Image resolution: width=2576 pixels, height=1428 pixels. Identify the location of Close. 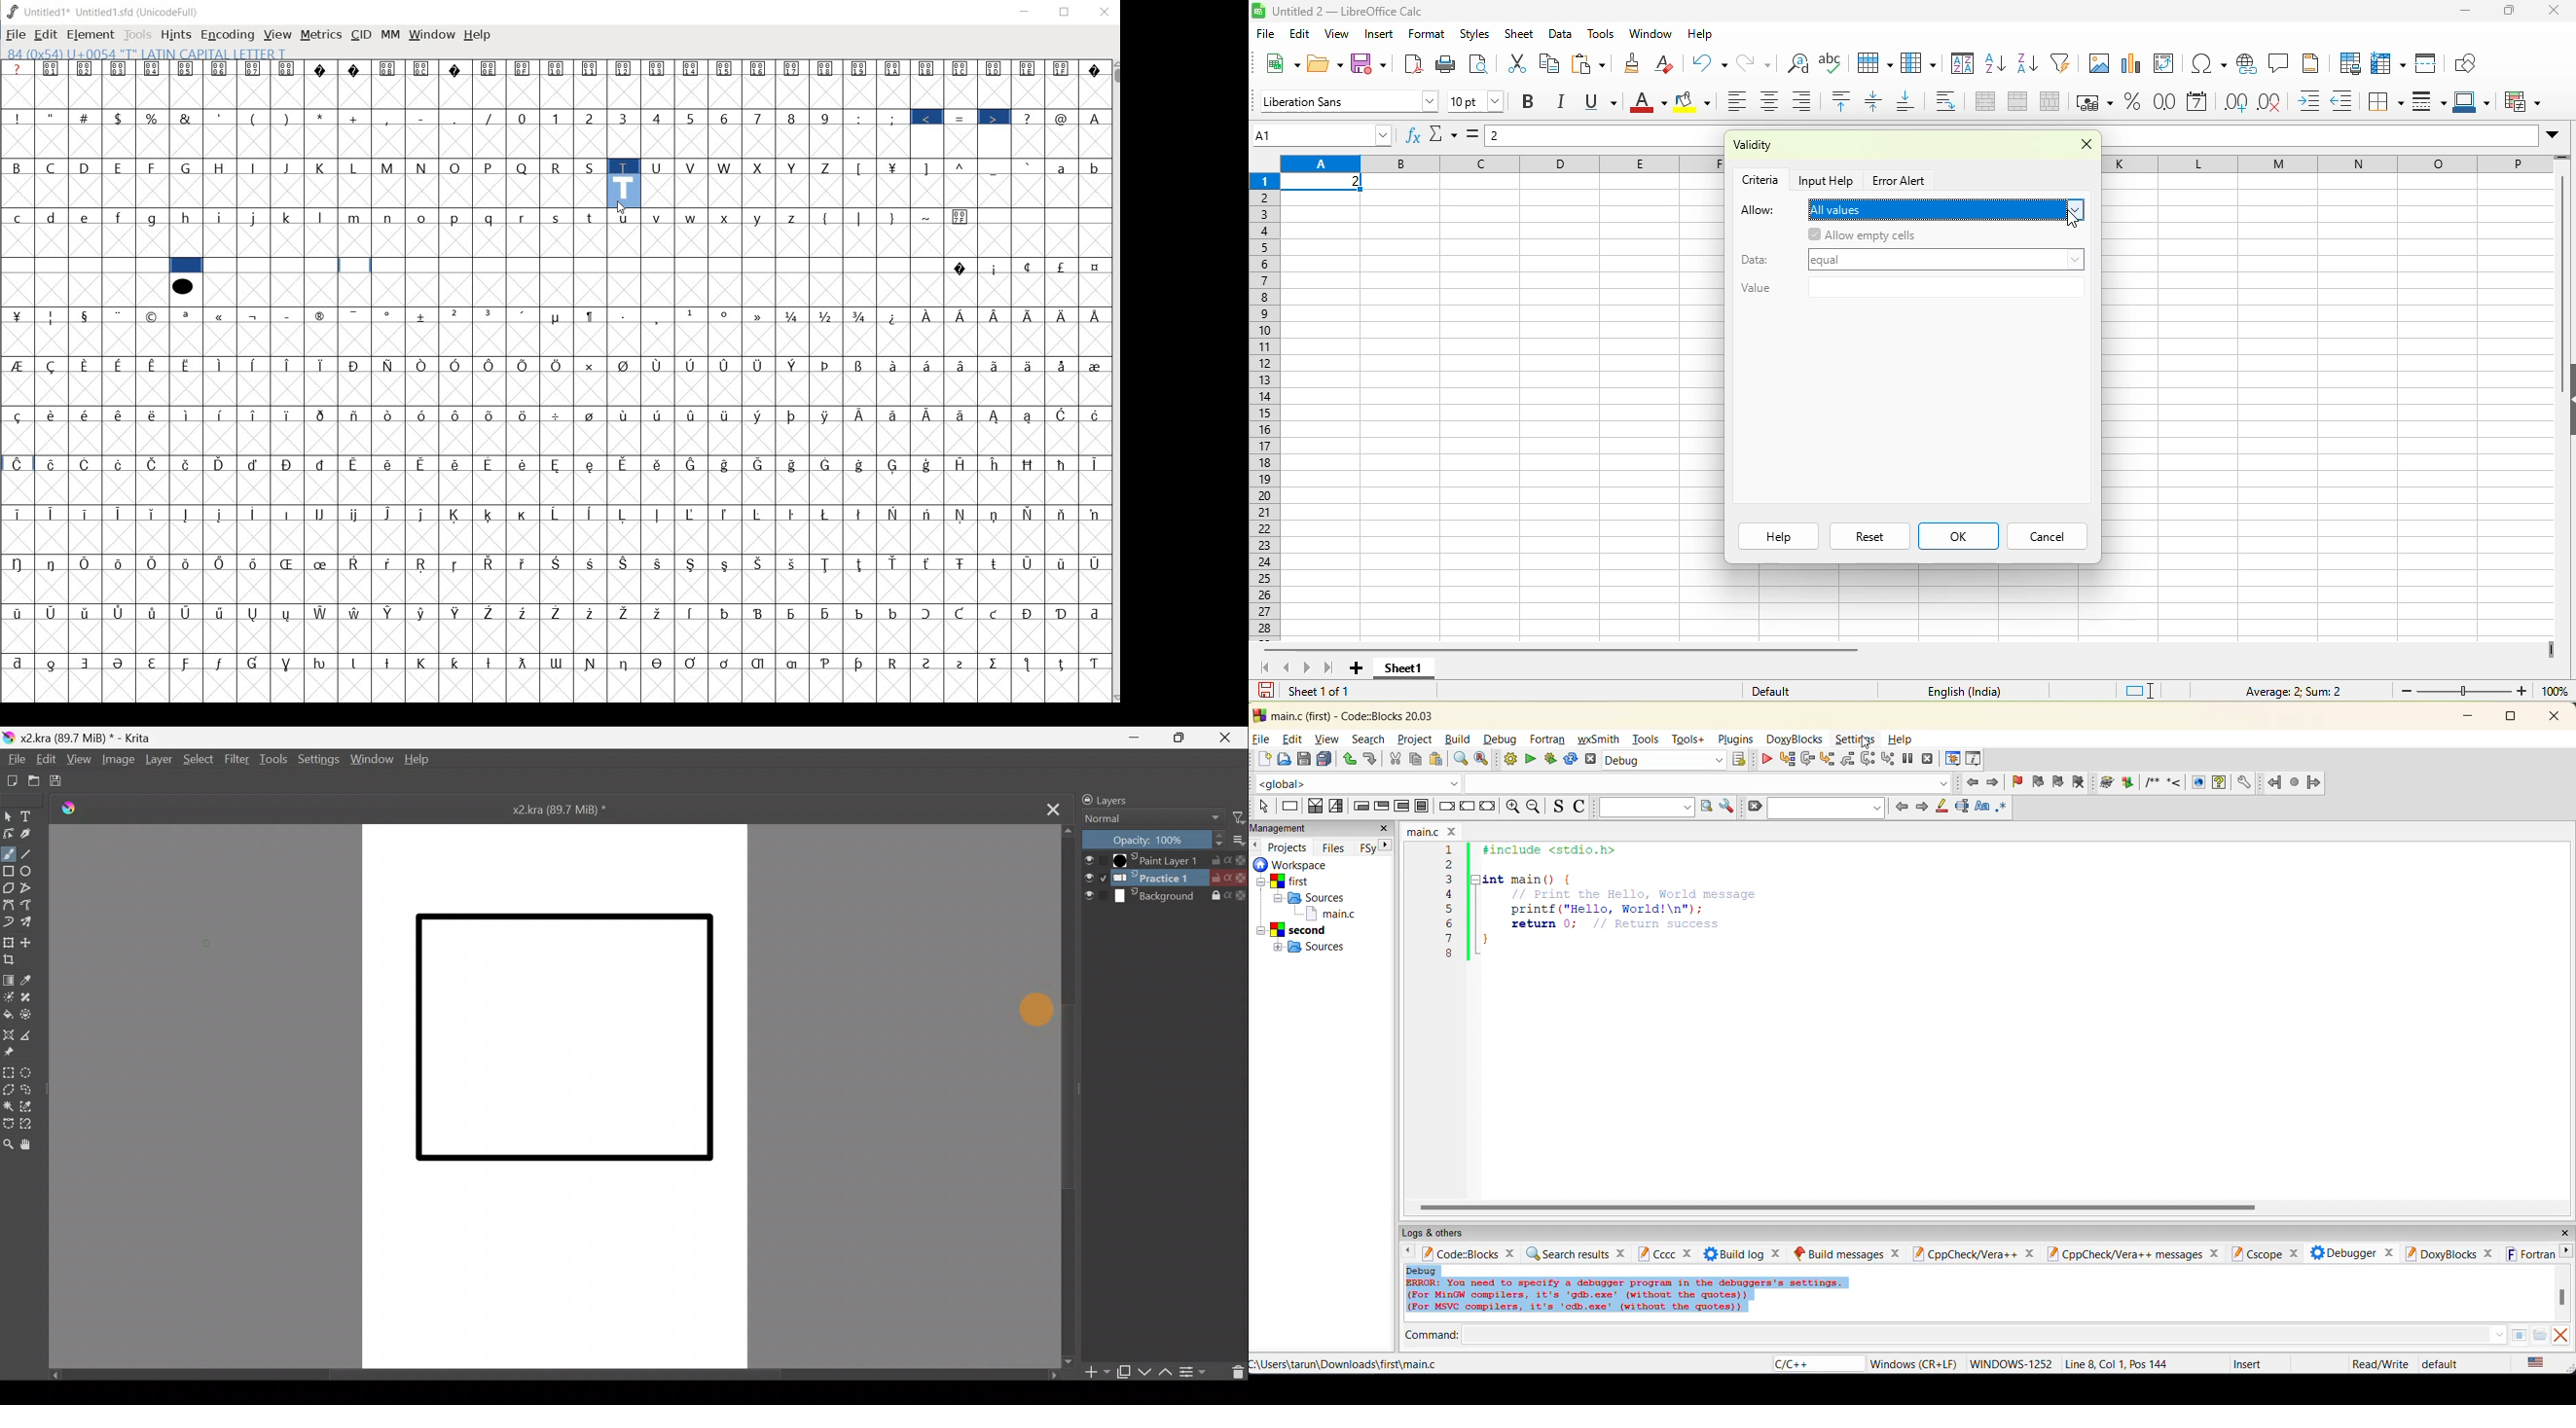
(1224, 740).